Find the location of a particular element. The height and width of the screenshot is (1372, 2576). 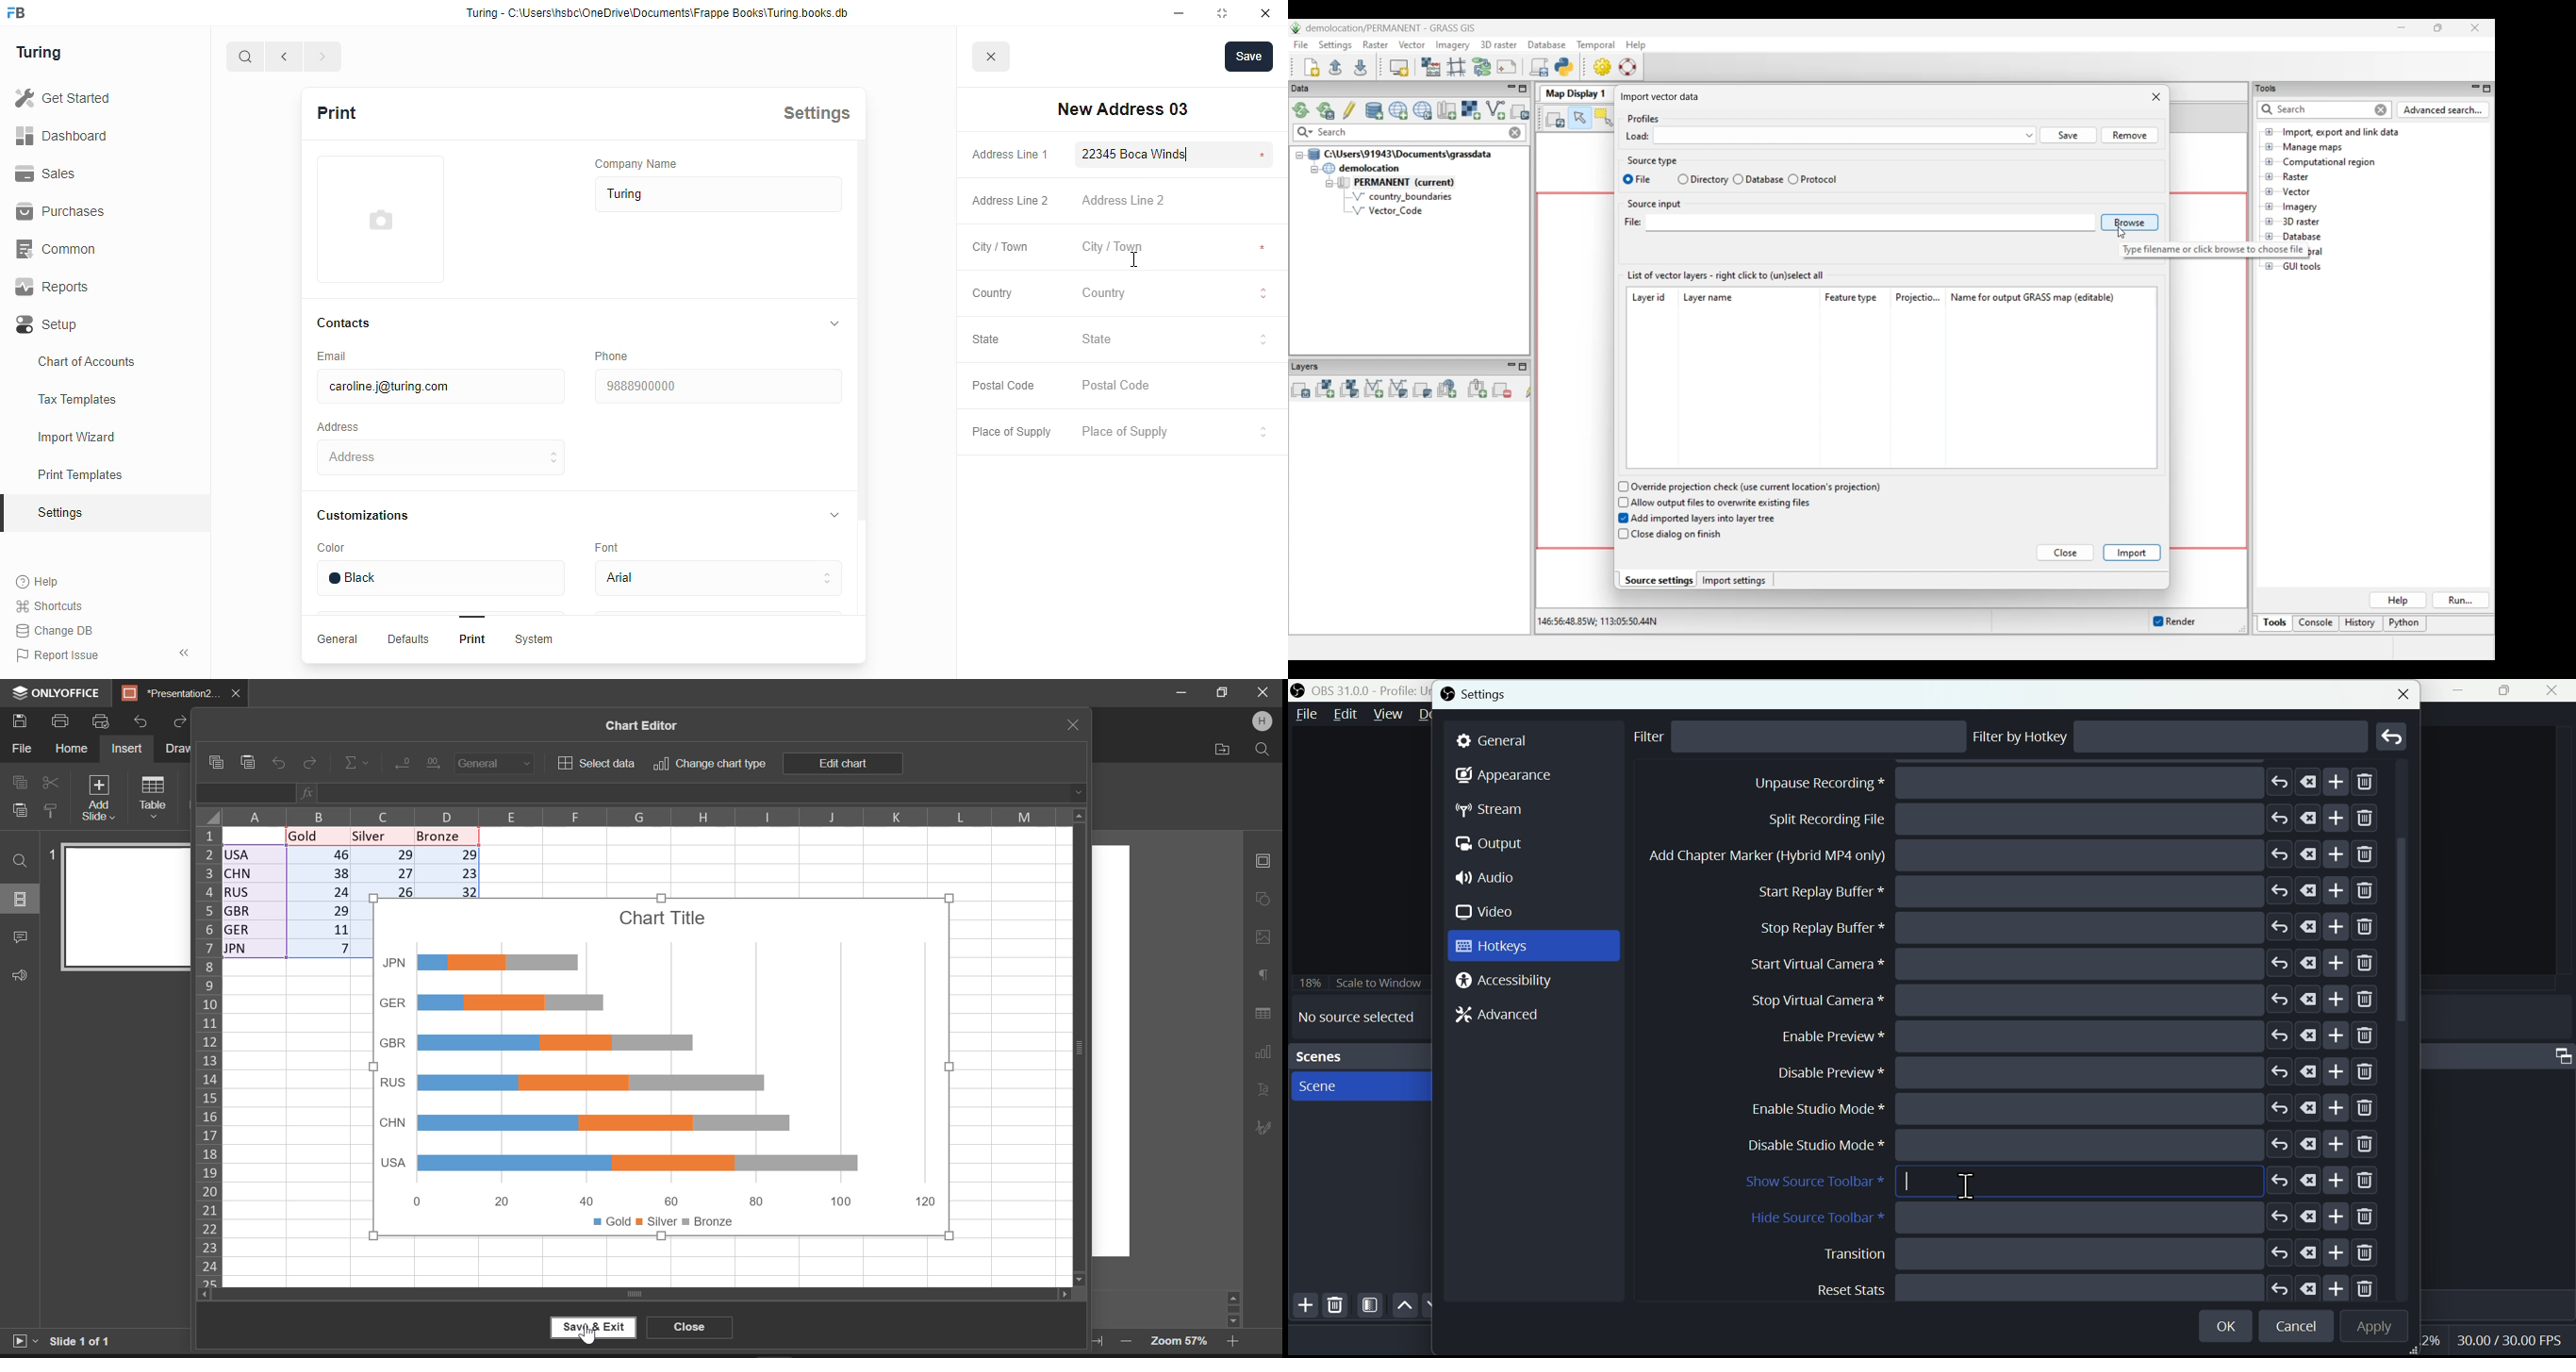

next is located at coordinates (324, 57).